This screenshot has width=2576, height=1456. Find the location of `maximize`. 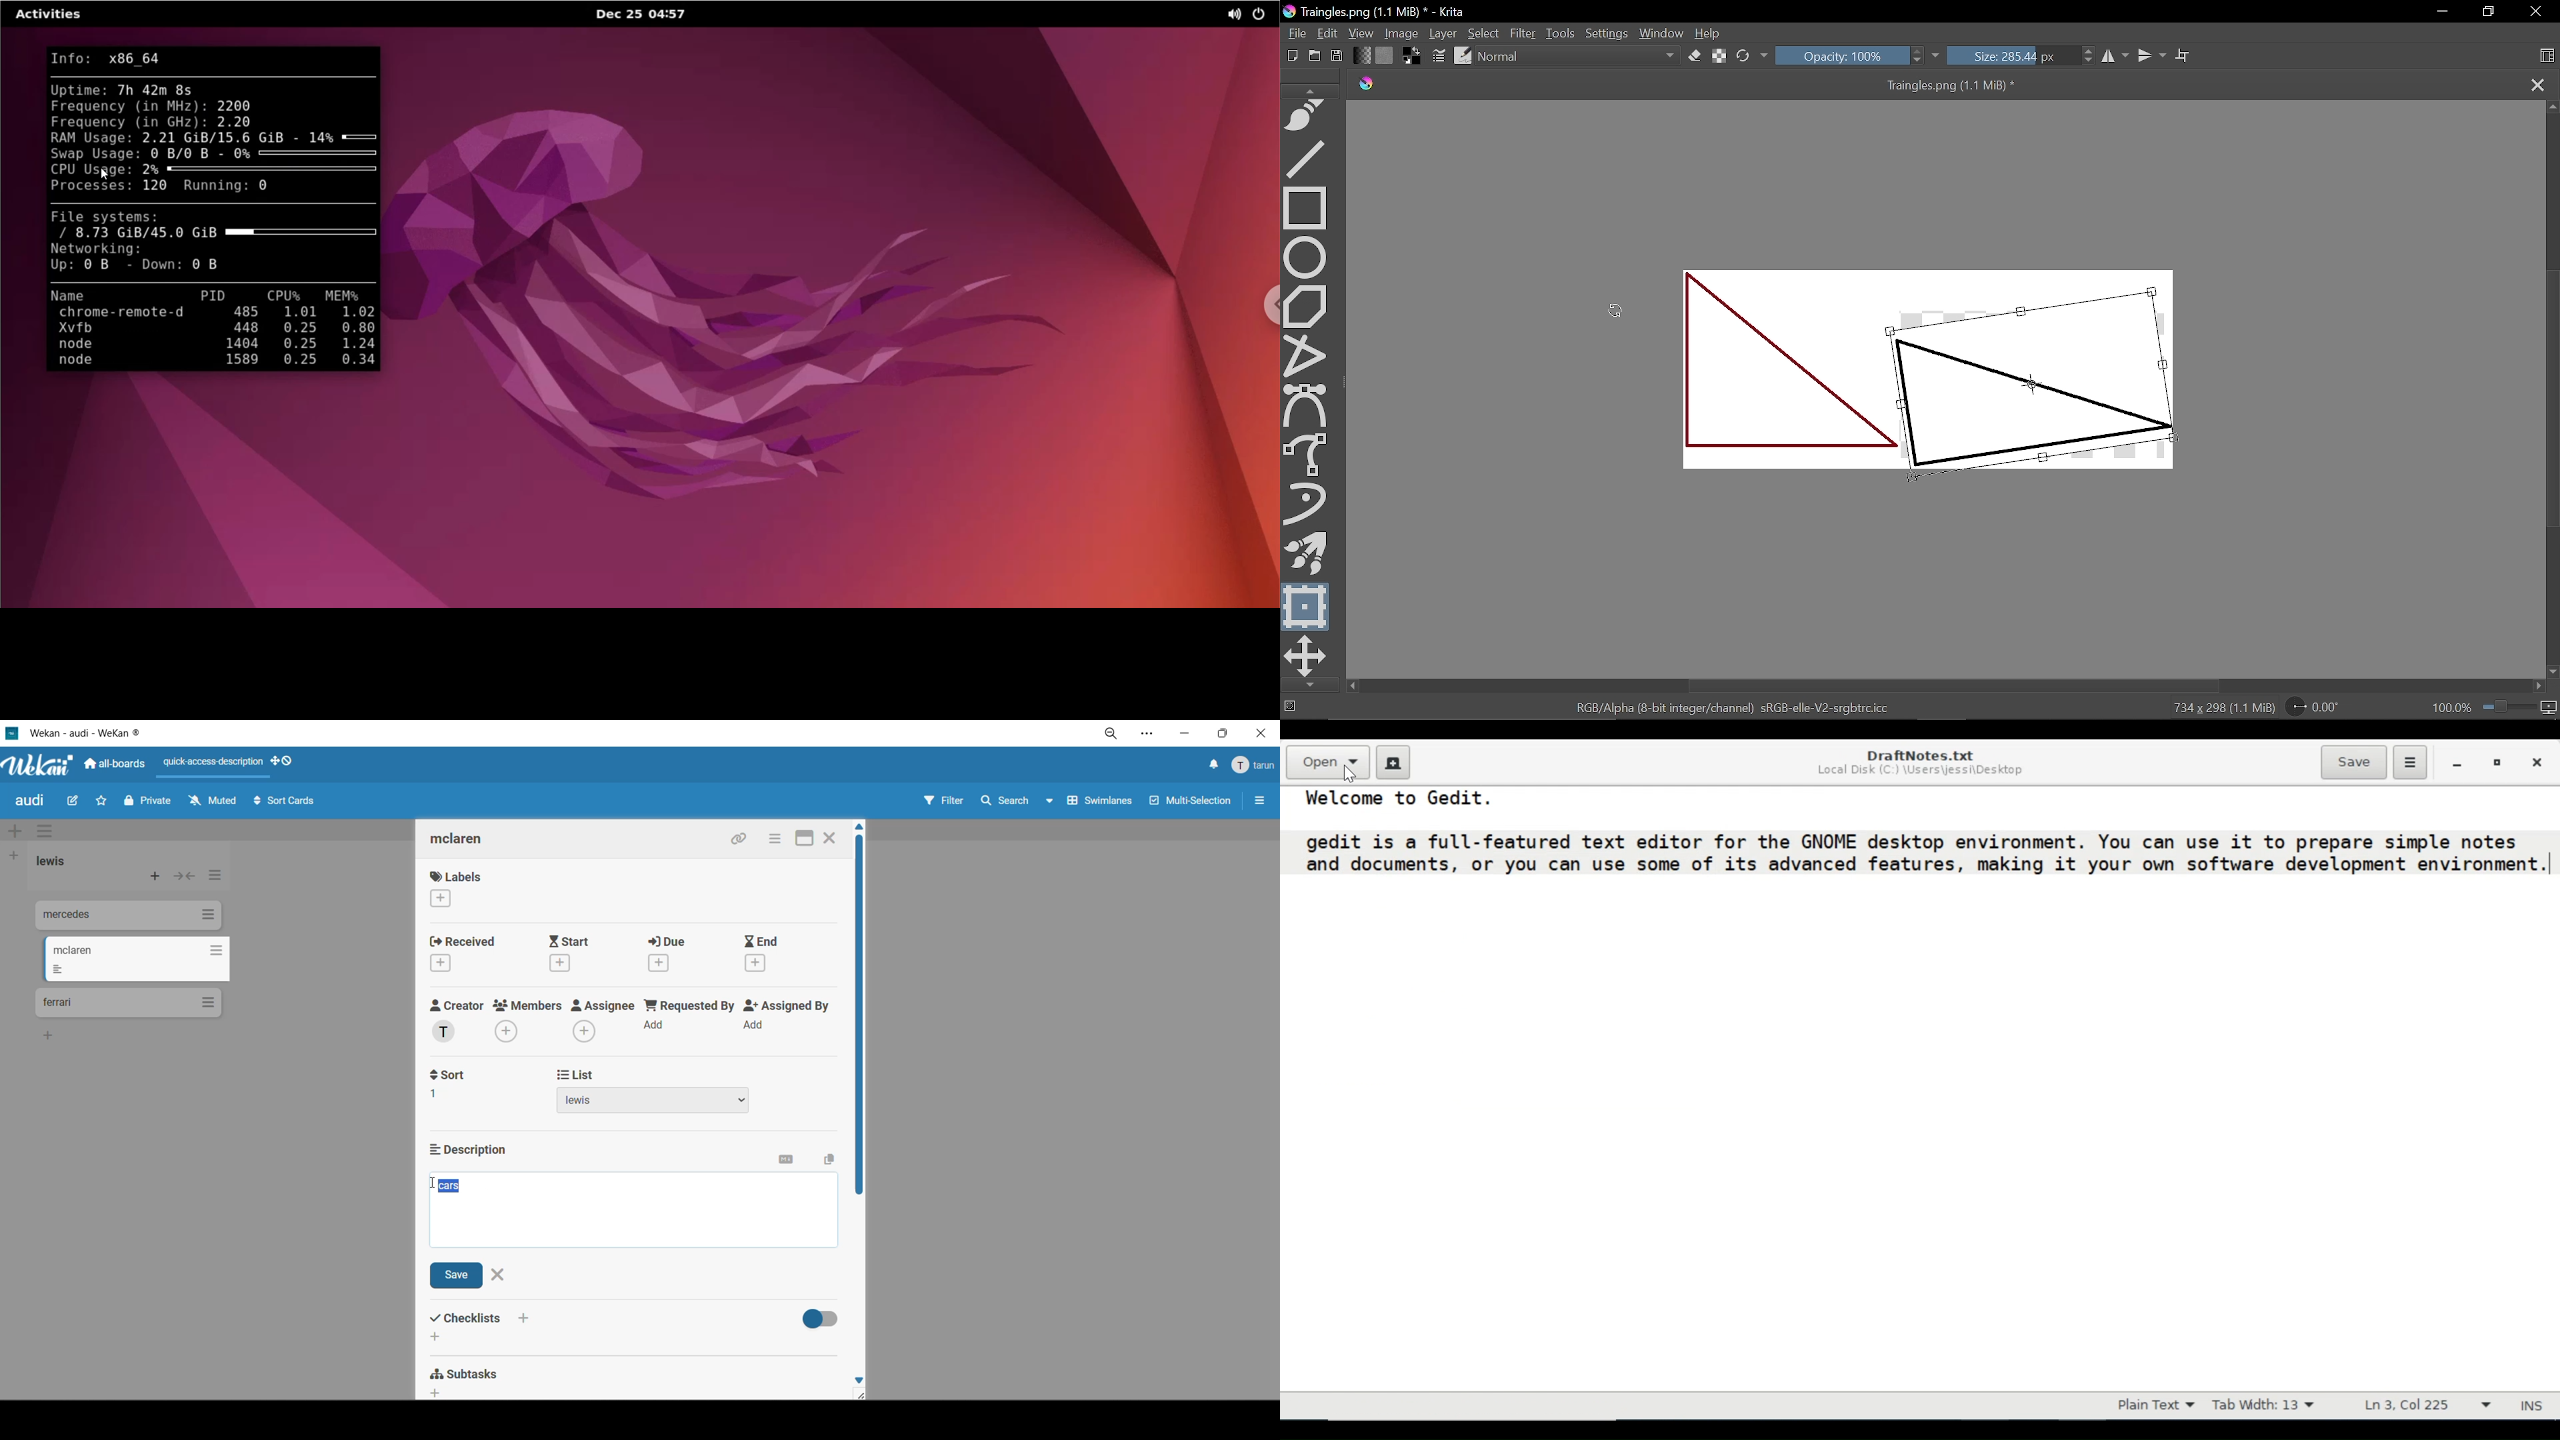

maximize is located at coordinates (807, 837).